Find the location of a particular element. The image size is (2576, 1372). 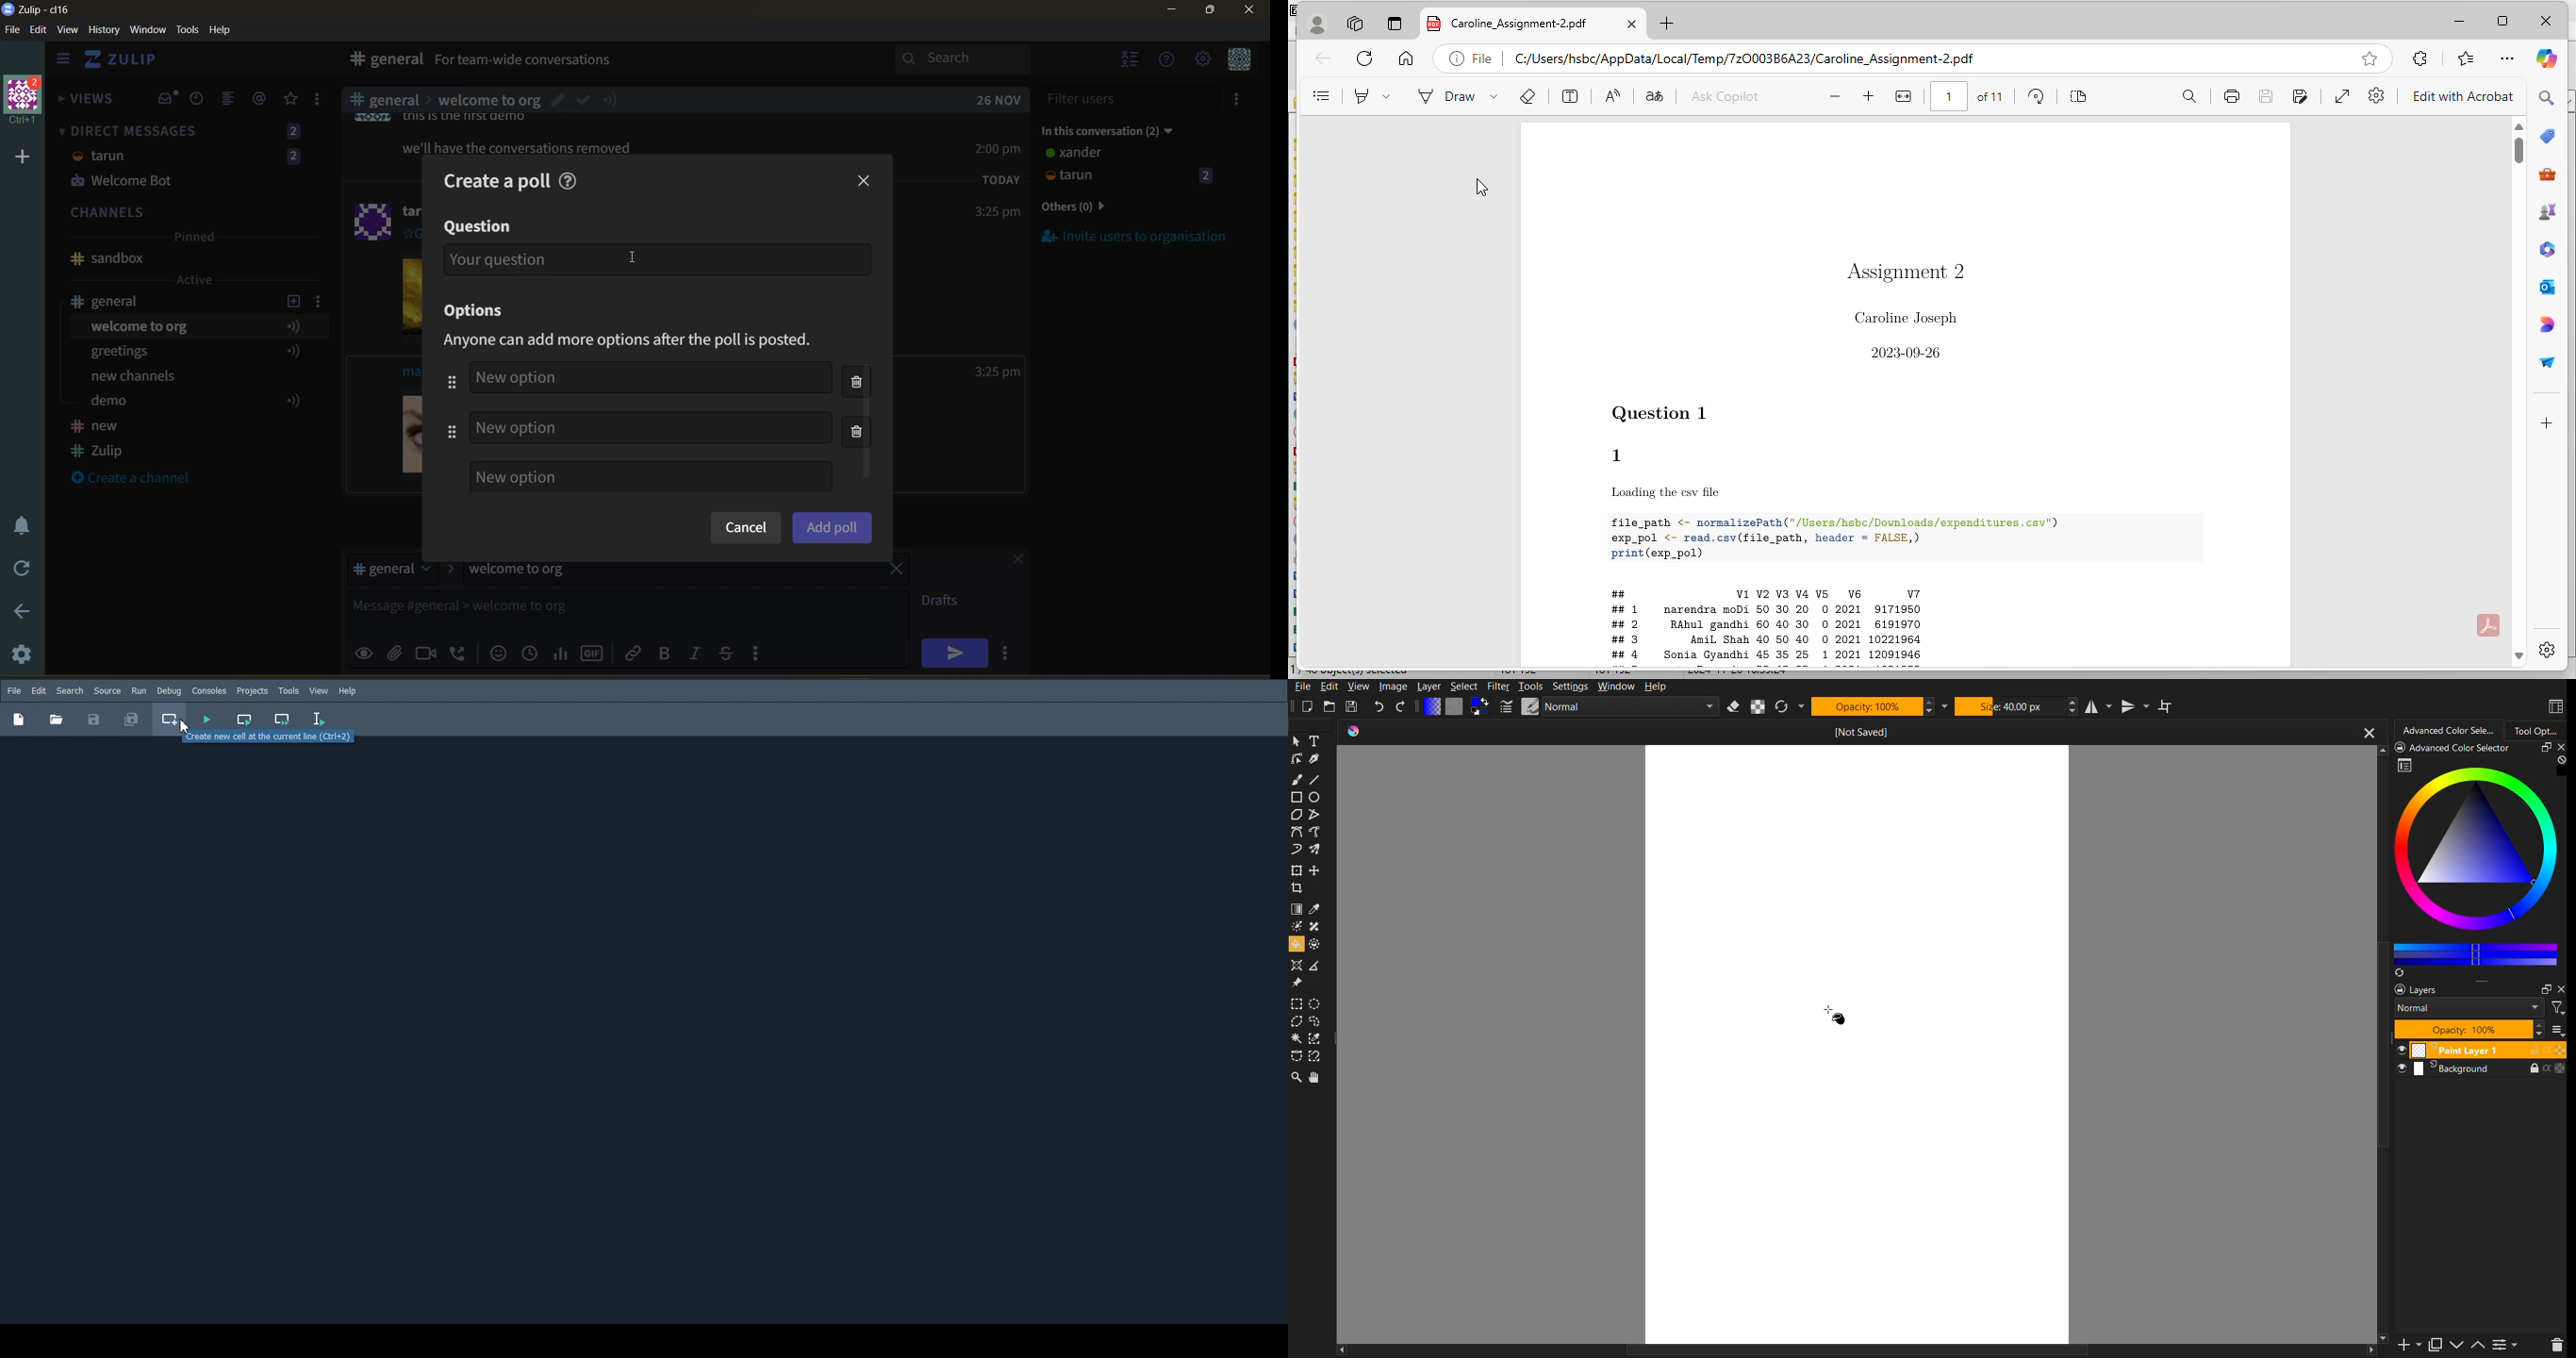

Create new cell is located at coordinates (170, 719).